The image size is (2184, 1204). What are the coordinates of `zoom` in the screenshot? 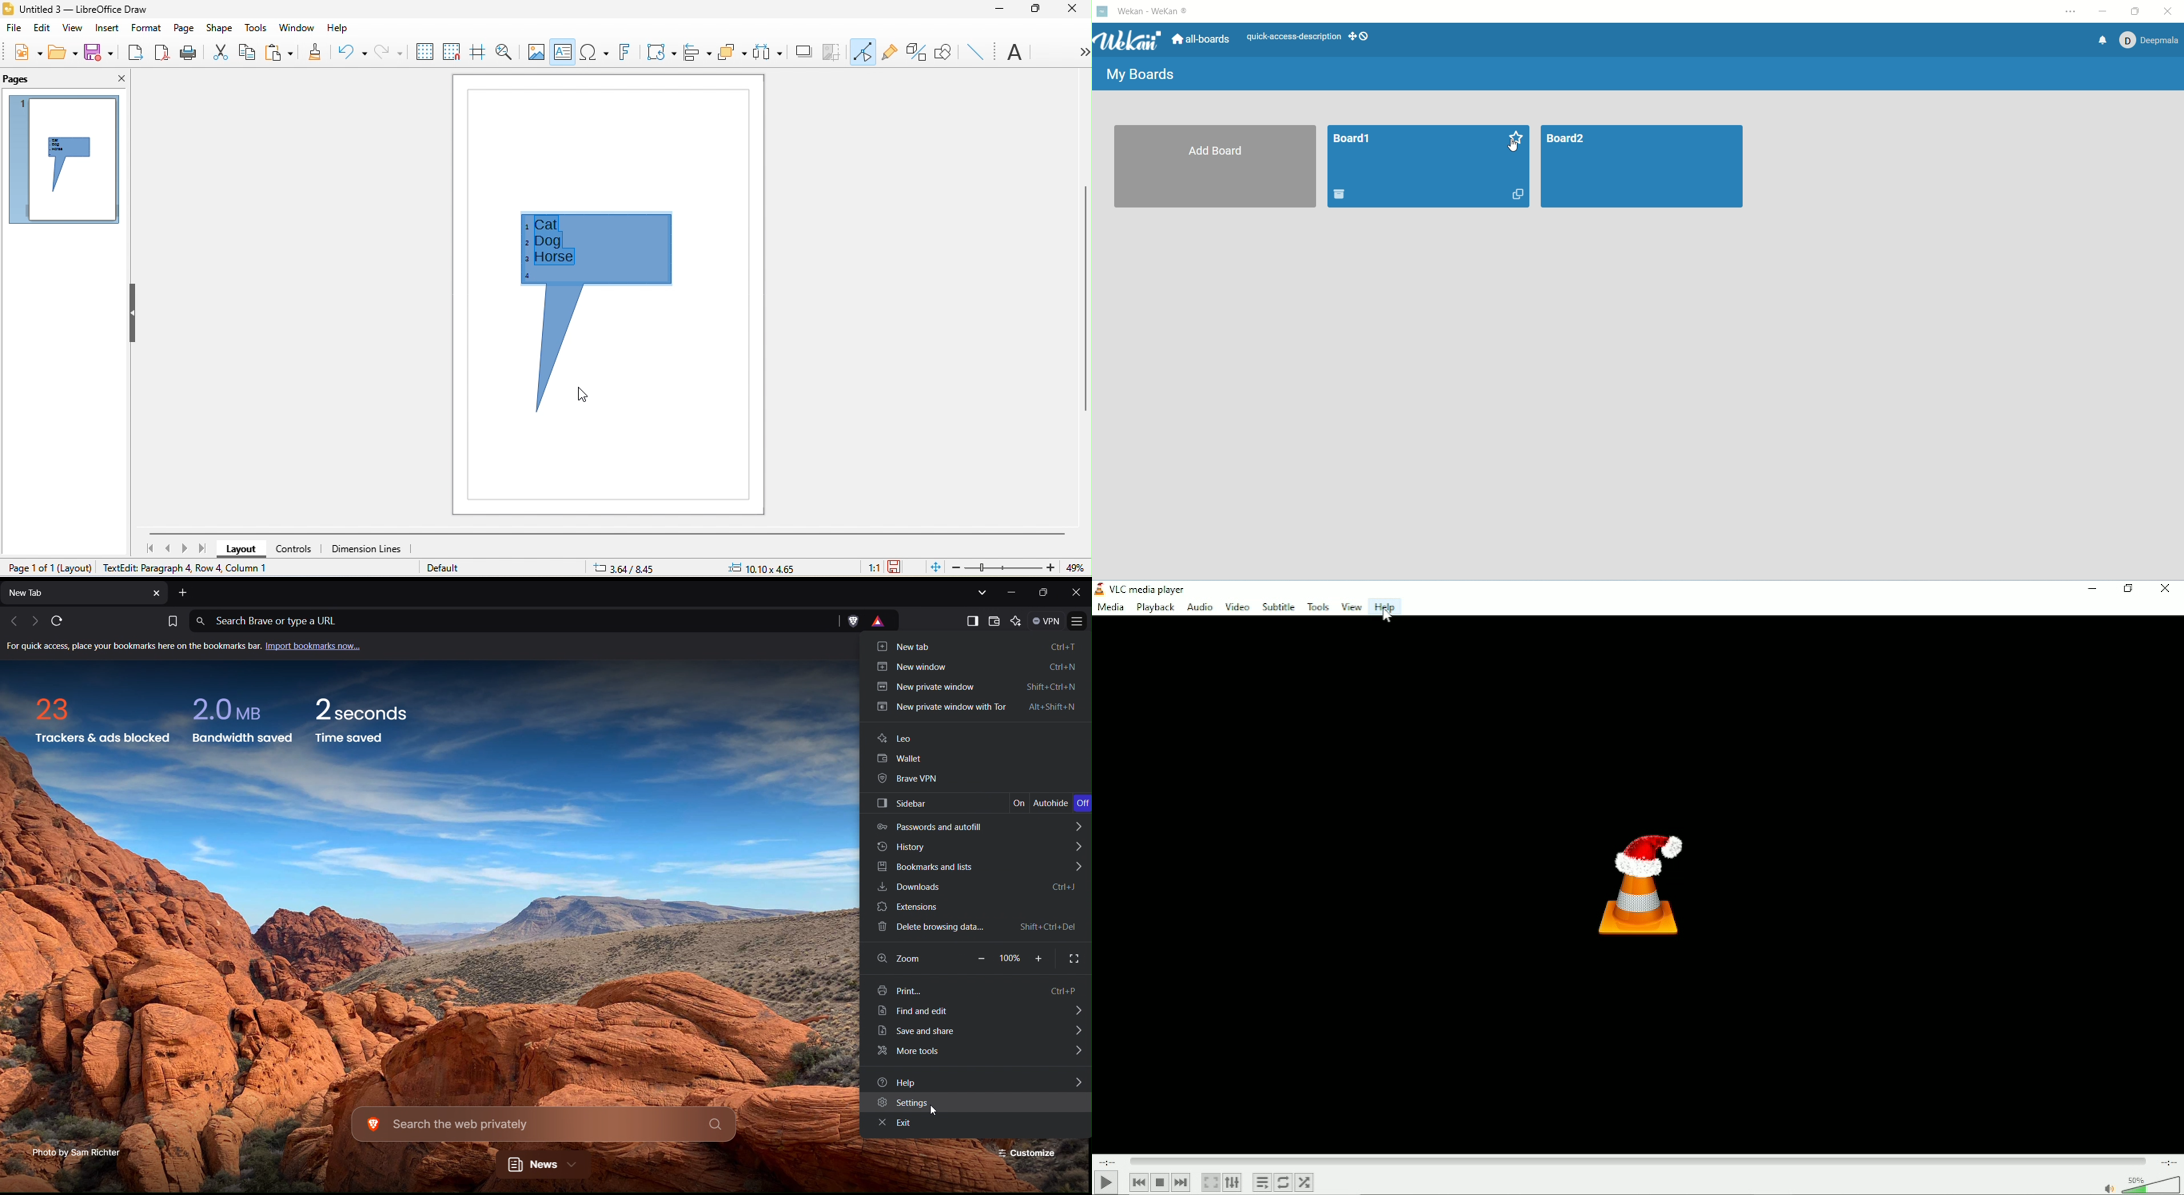 It's located at (1017, 568).